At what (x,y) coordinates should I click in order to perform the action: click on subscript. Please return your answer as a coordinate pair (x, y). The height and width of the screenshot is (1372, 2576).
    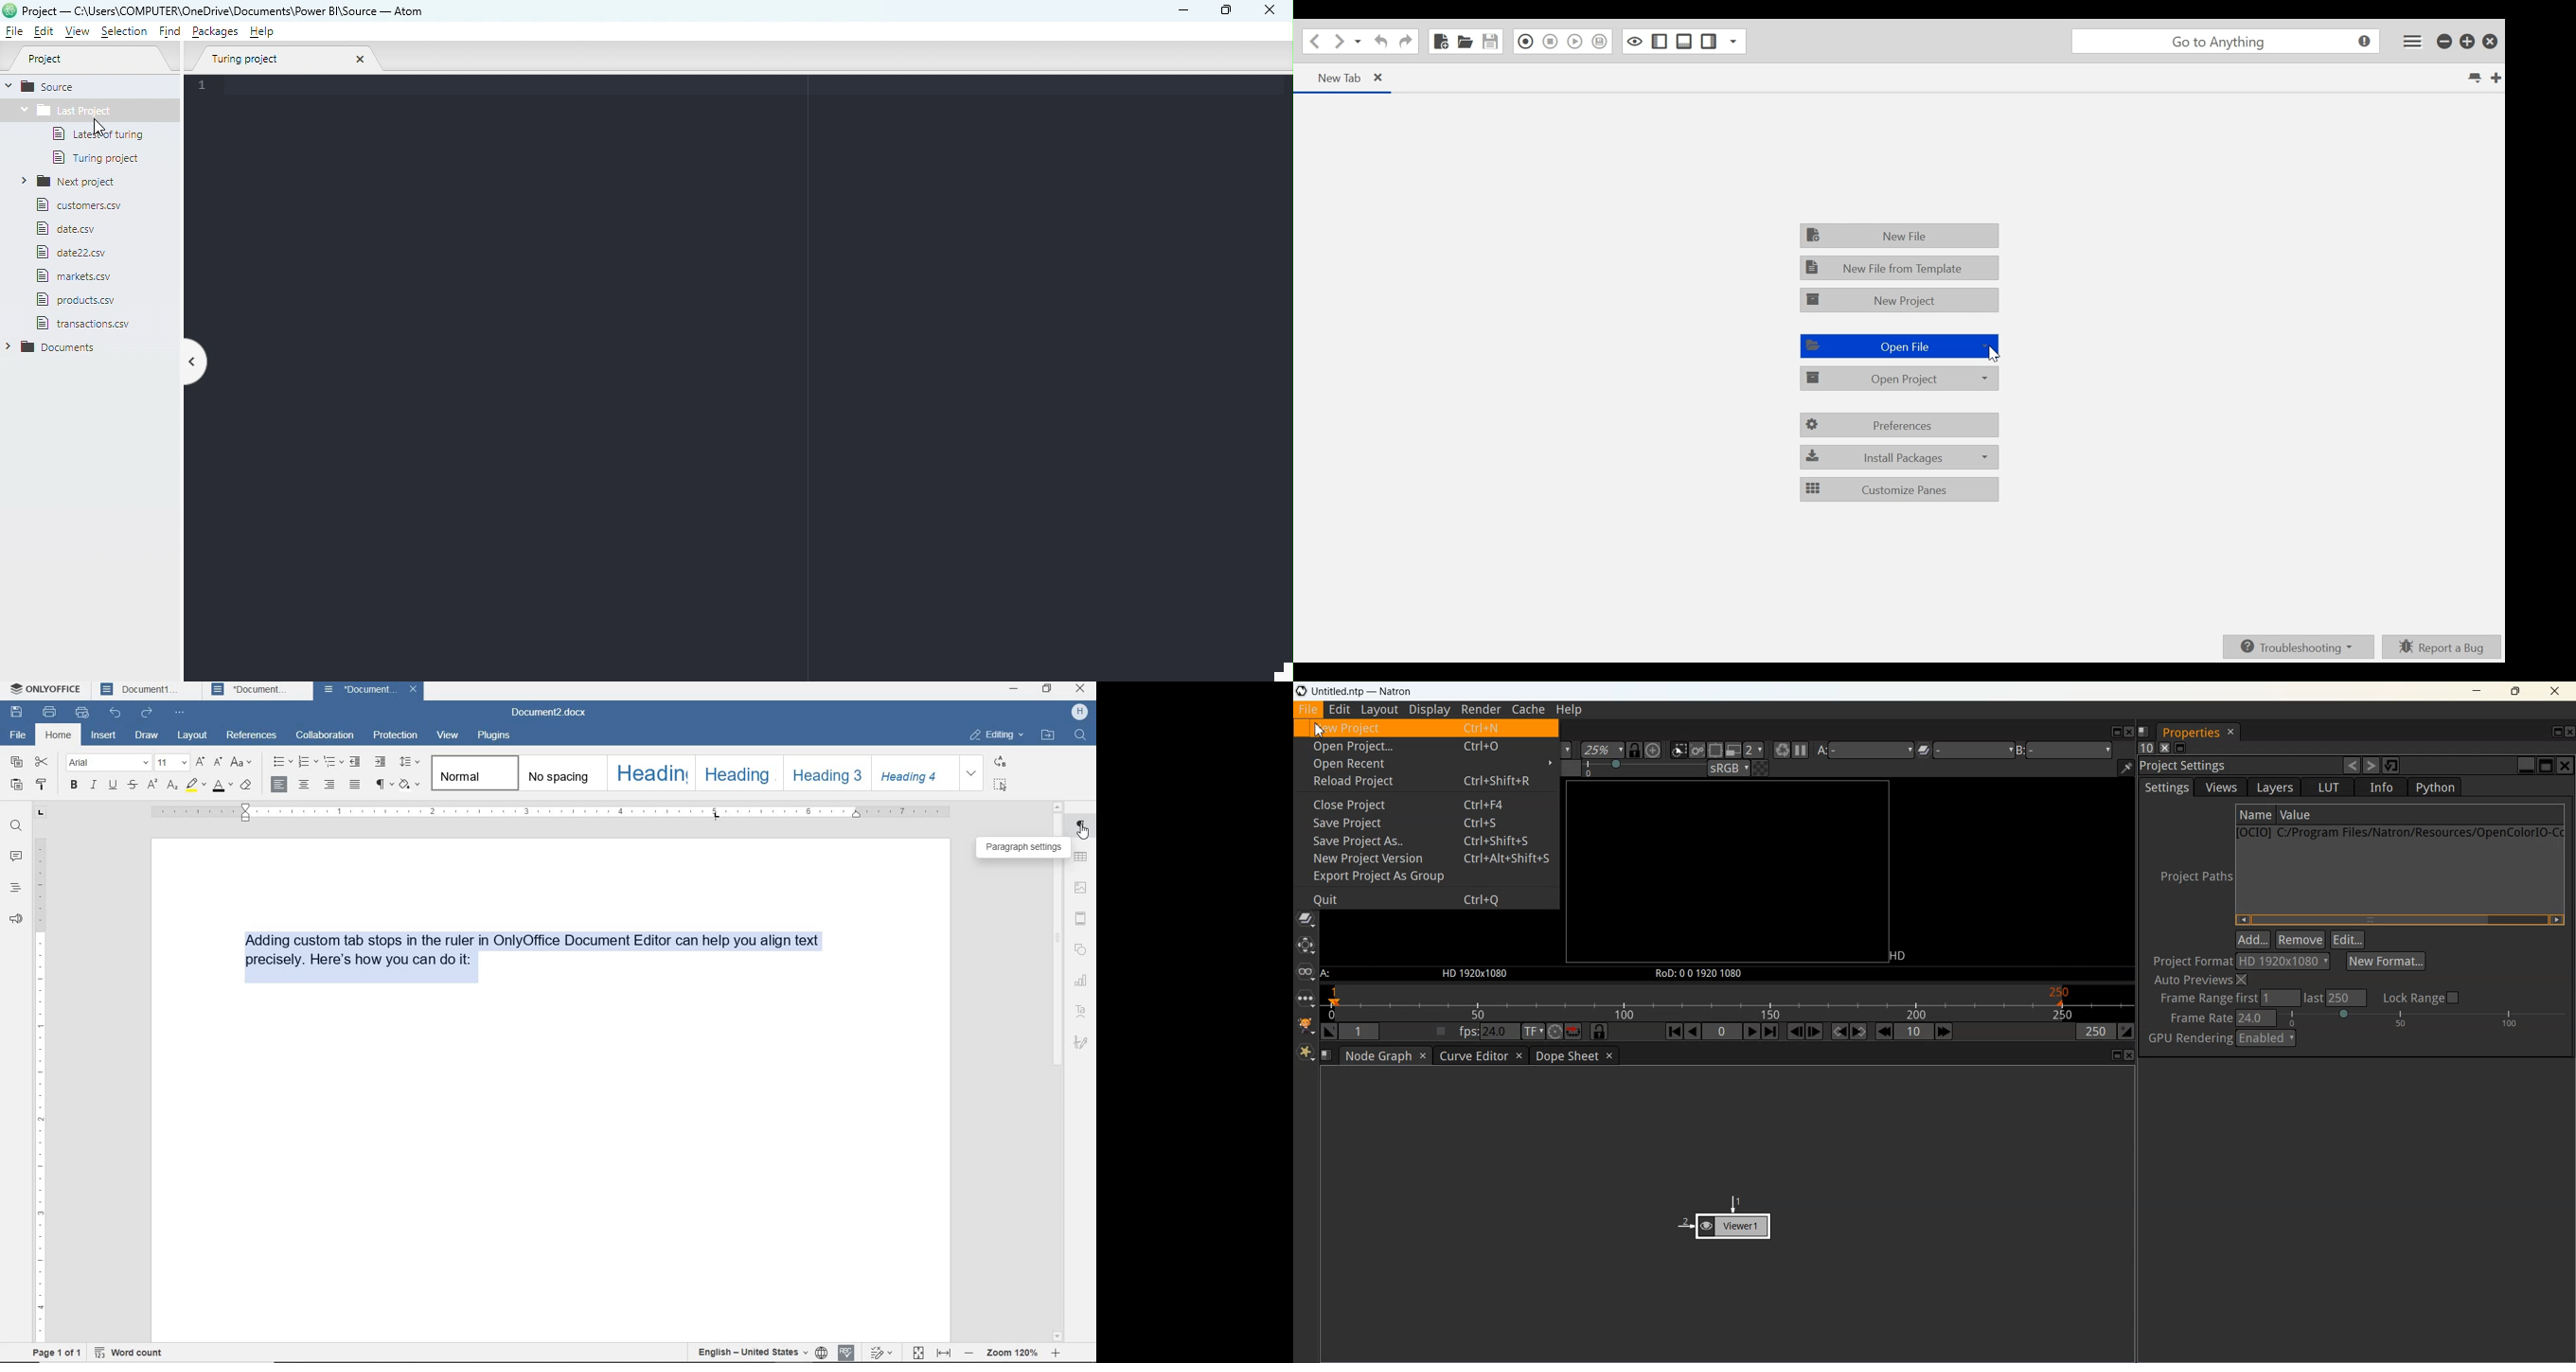
    Looking at the image, I should click on (173, 786).